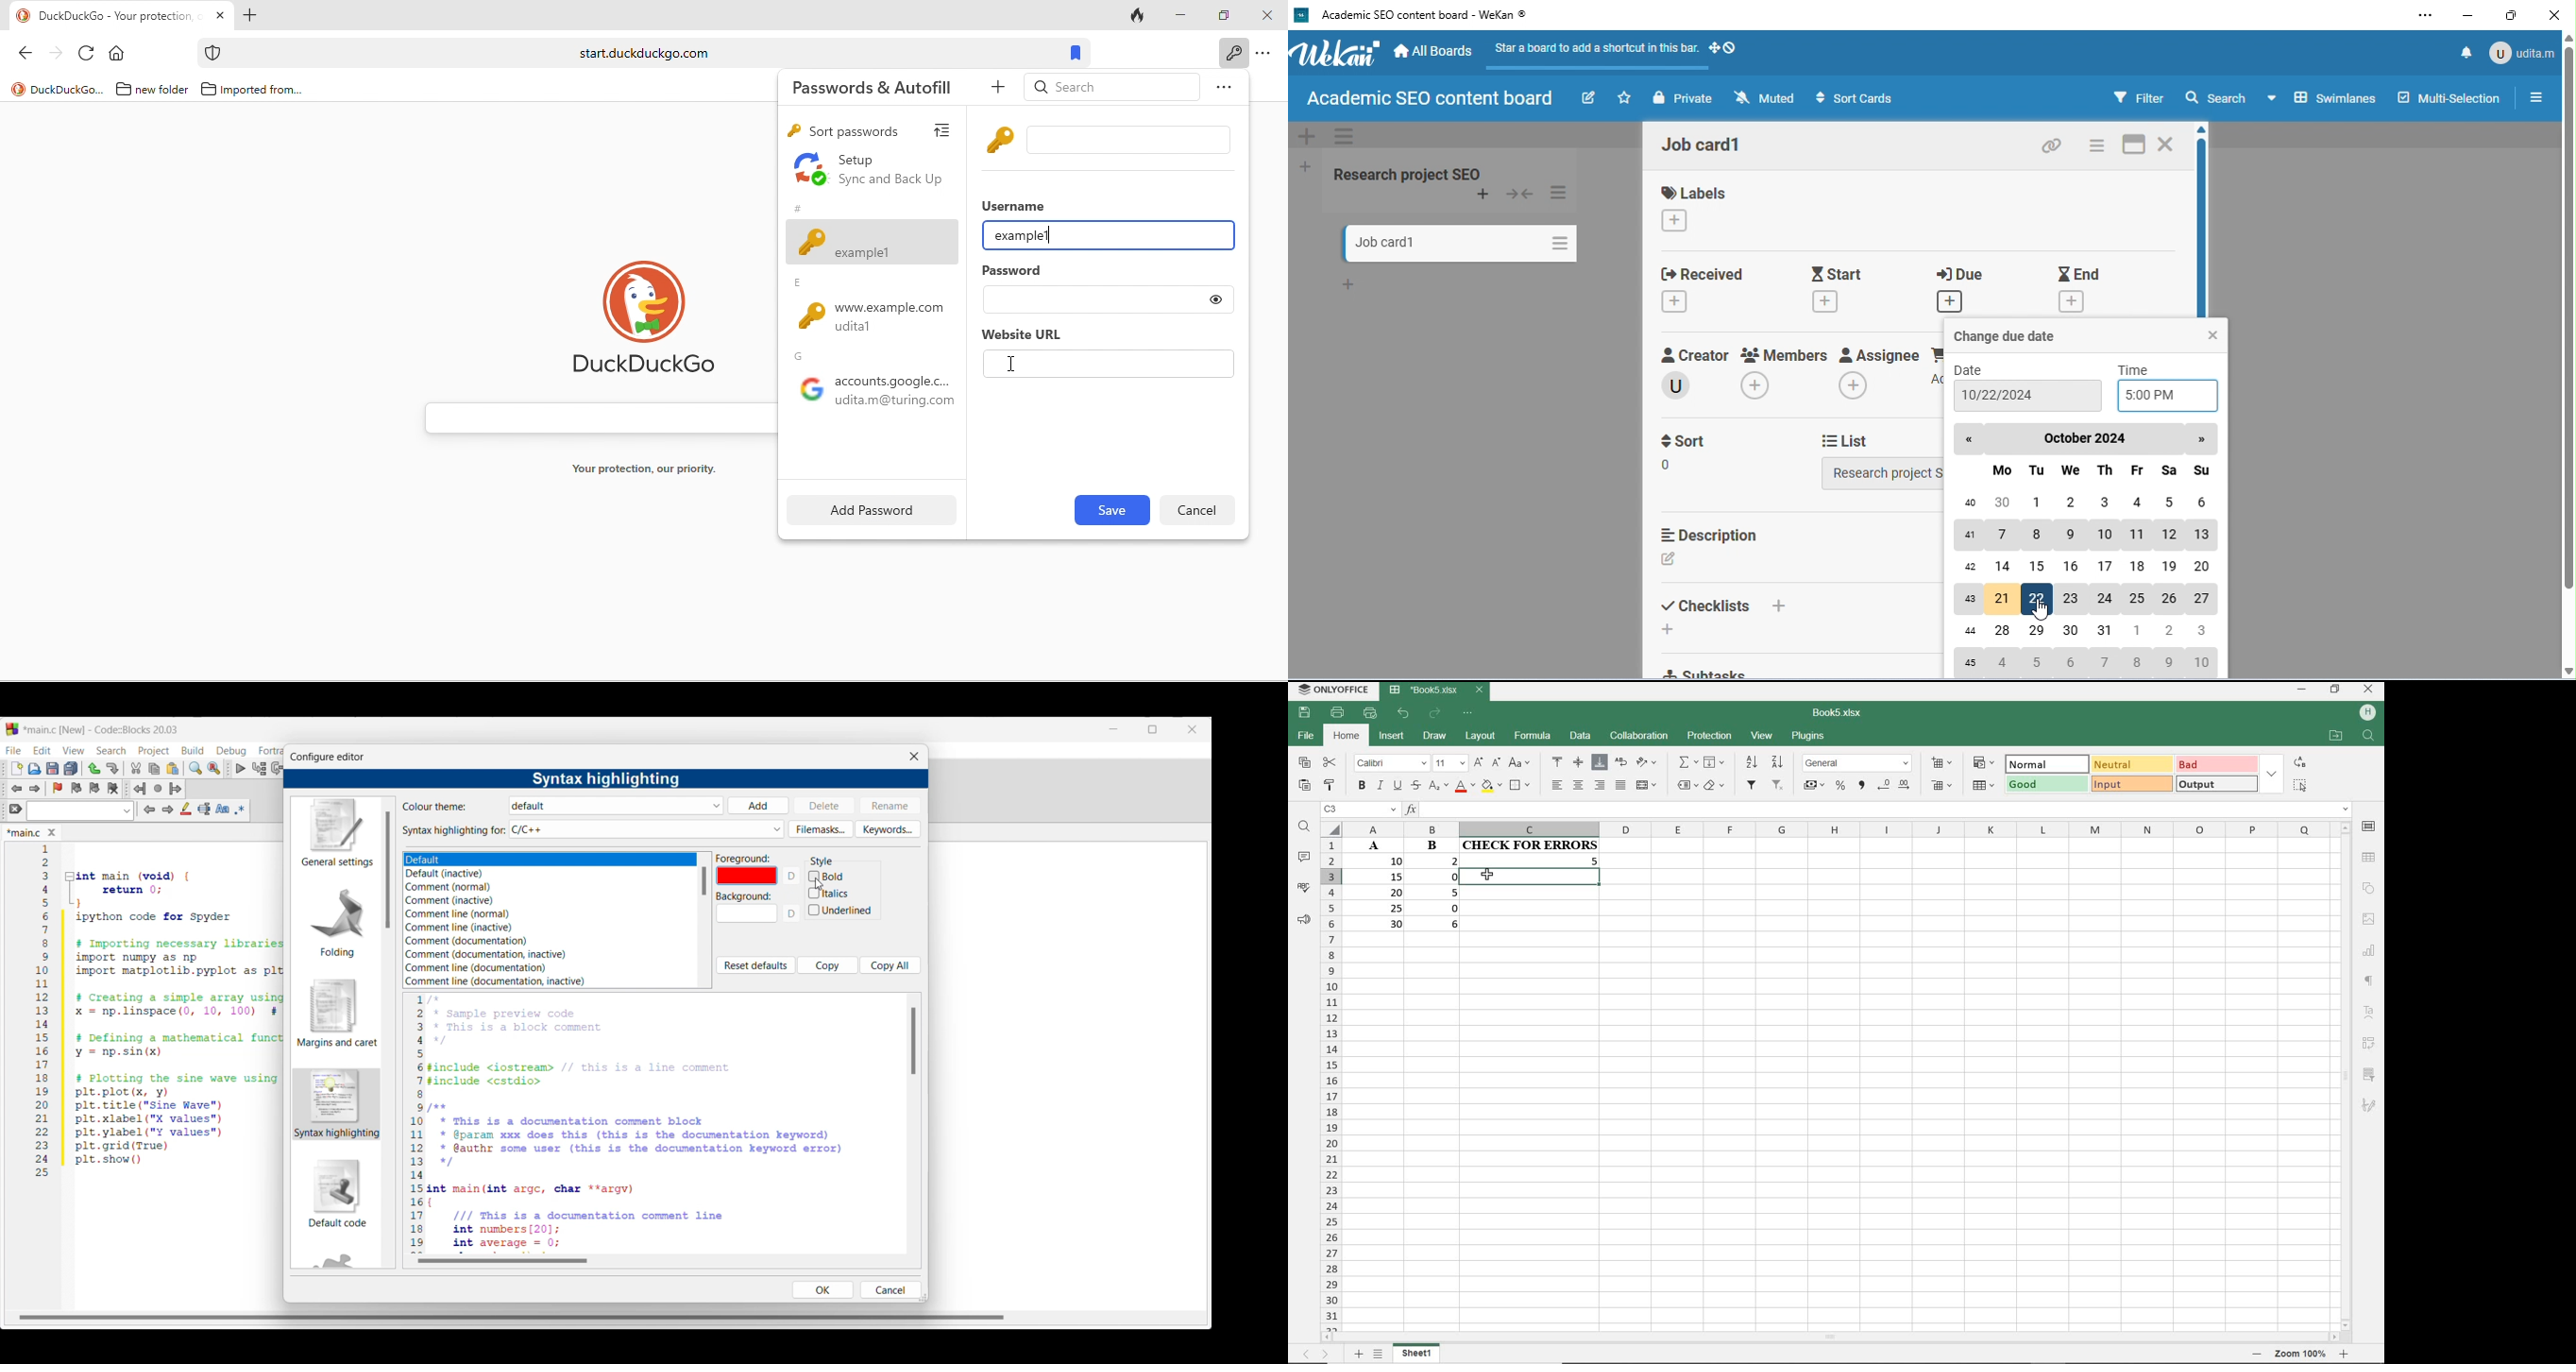 The width and height of the screenshot is (2576, 1372). Describe the element at coordinates (2302, 690) in the screenshot. I see `MINIMIZE` at that location.